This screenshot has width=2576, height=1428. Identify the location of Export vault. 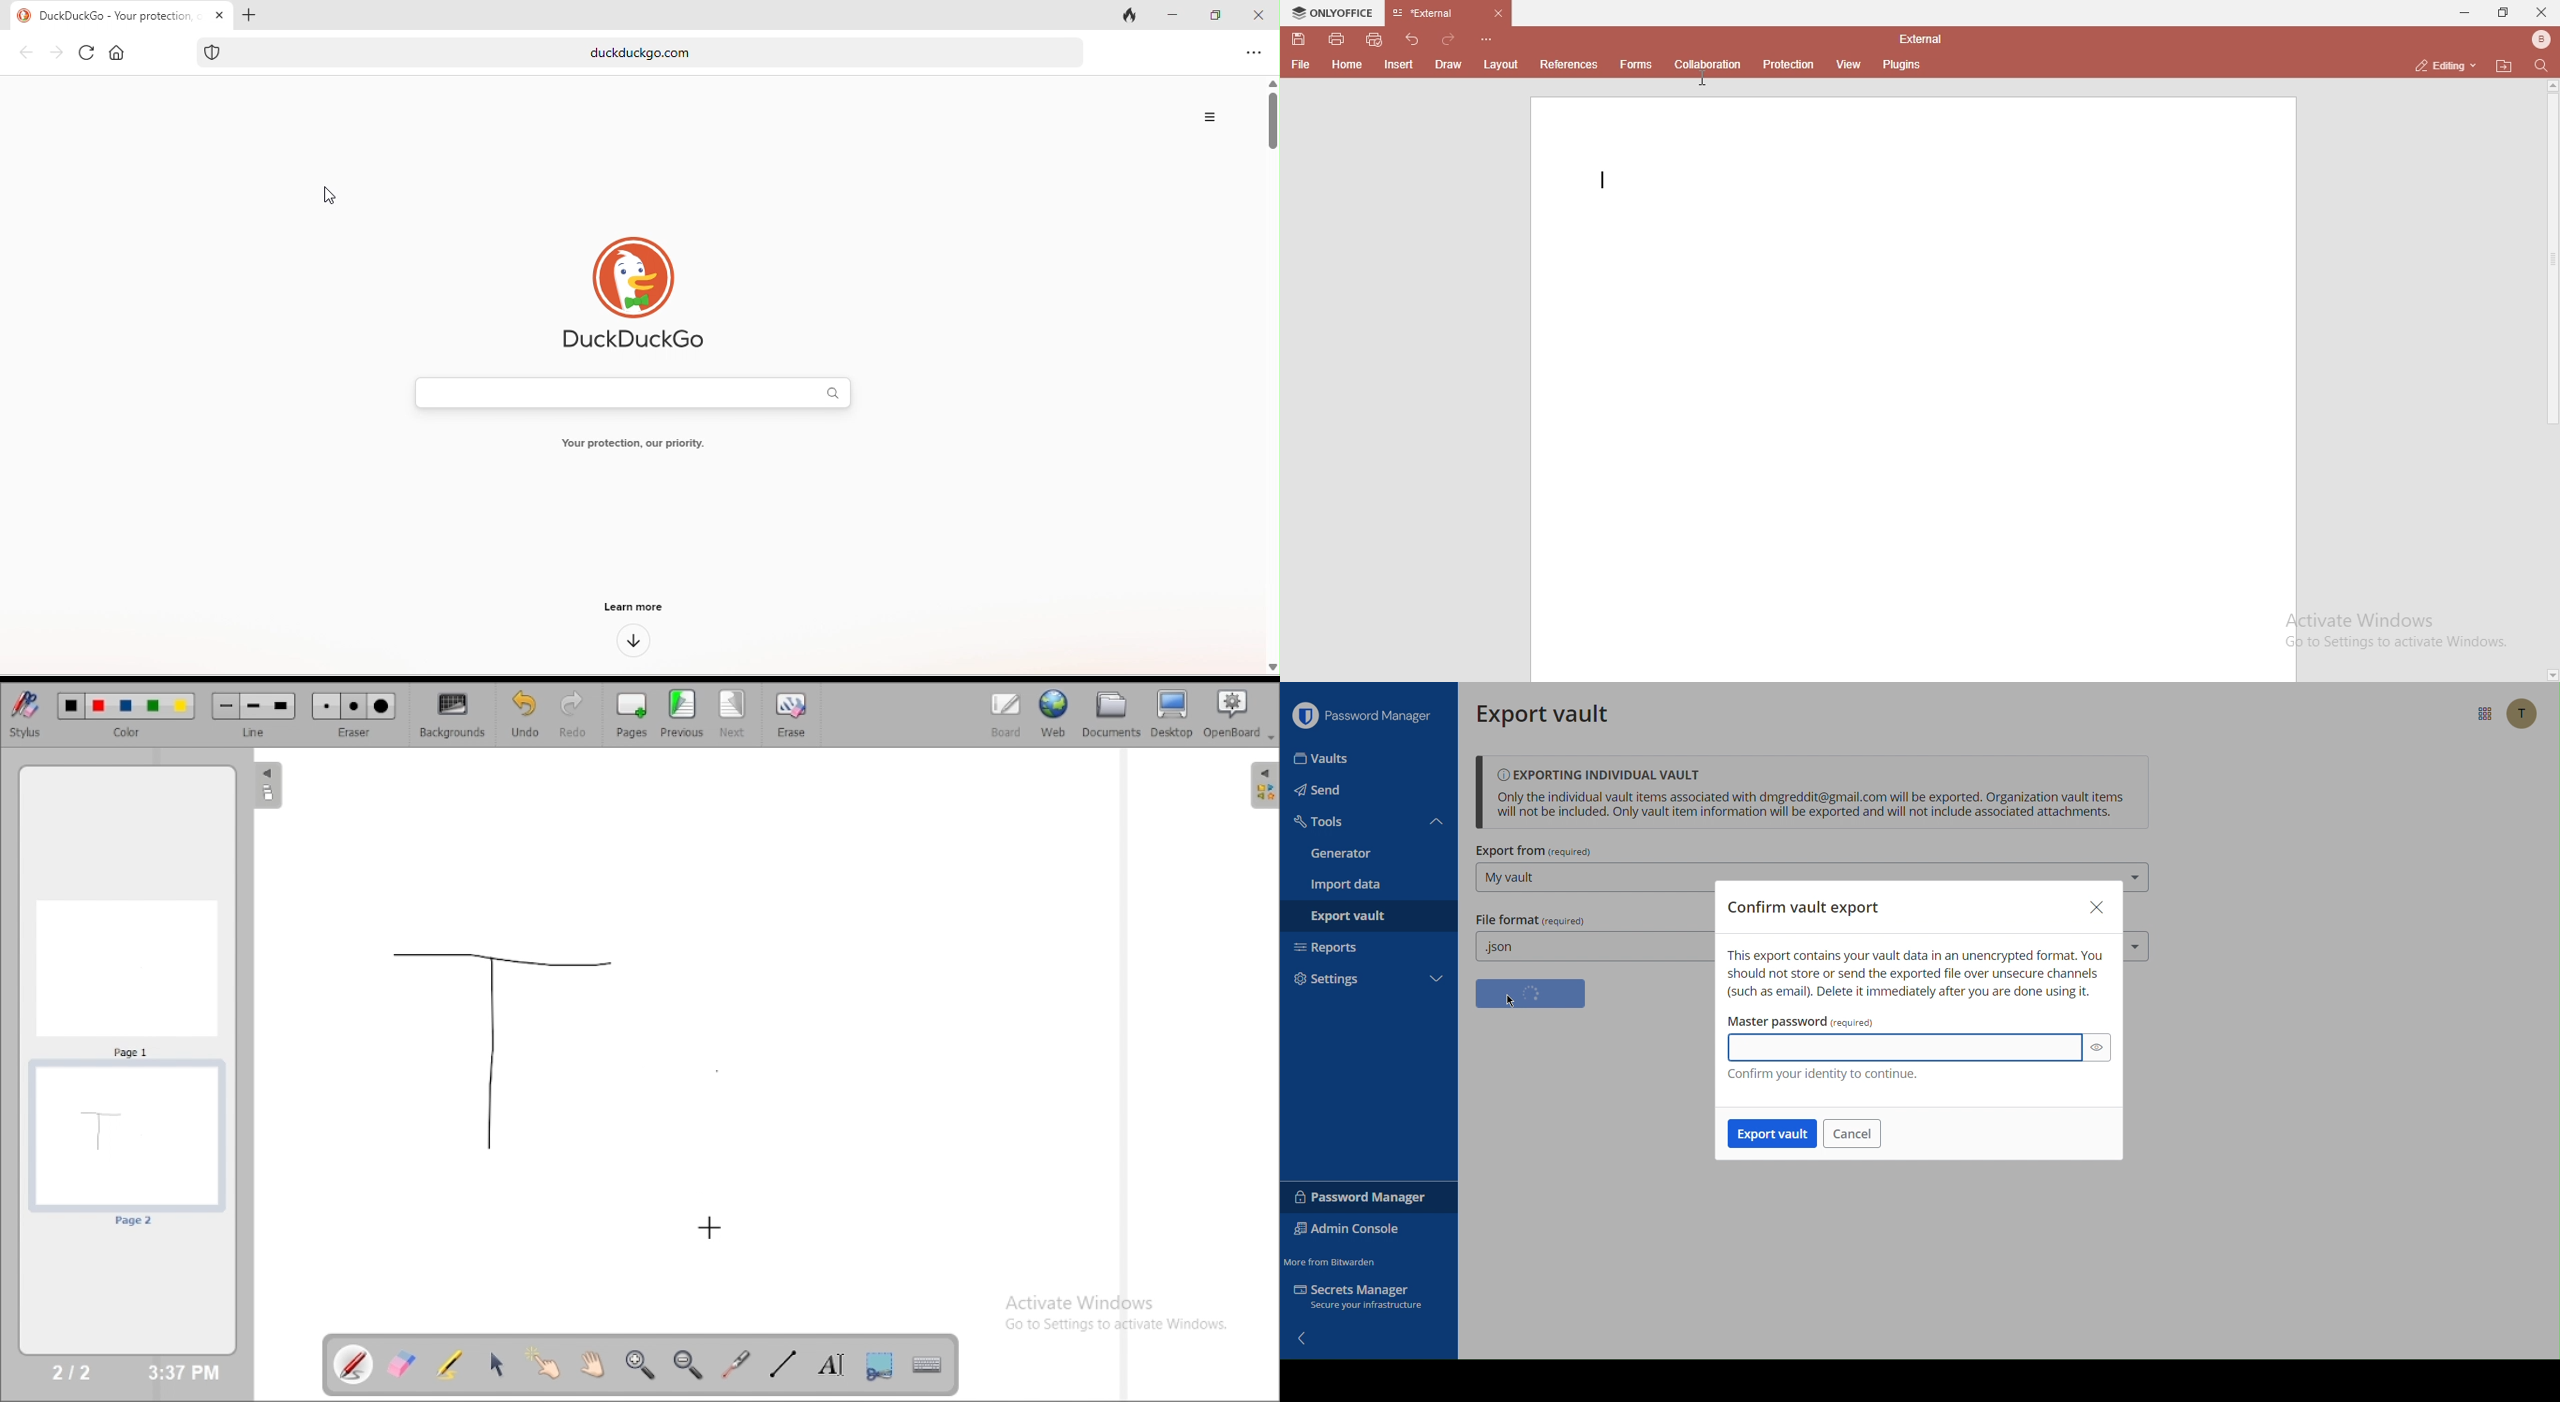
(1770, 1135).